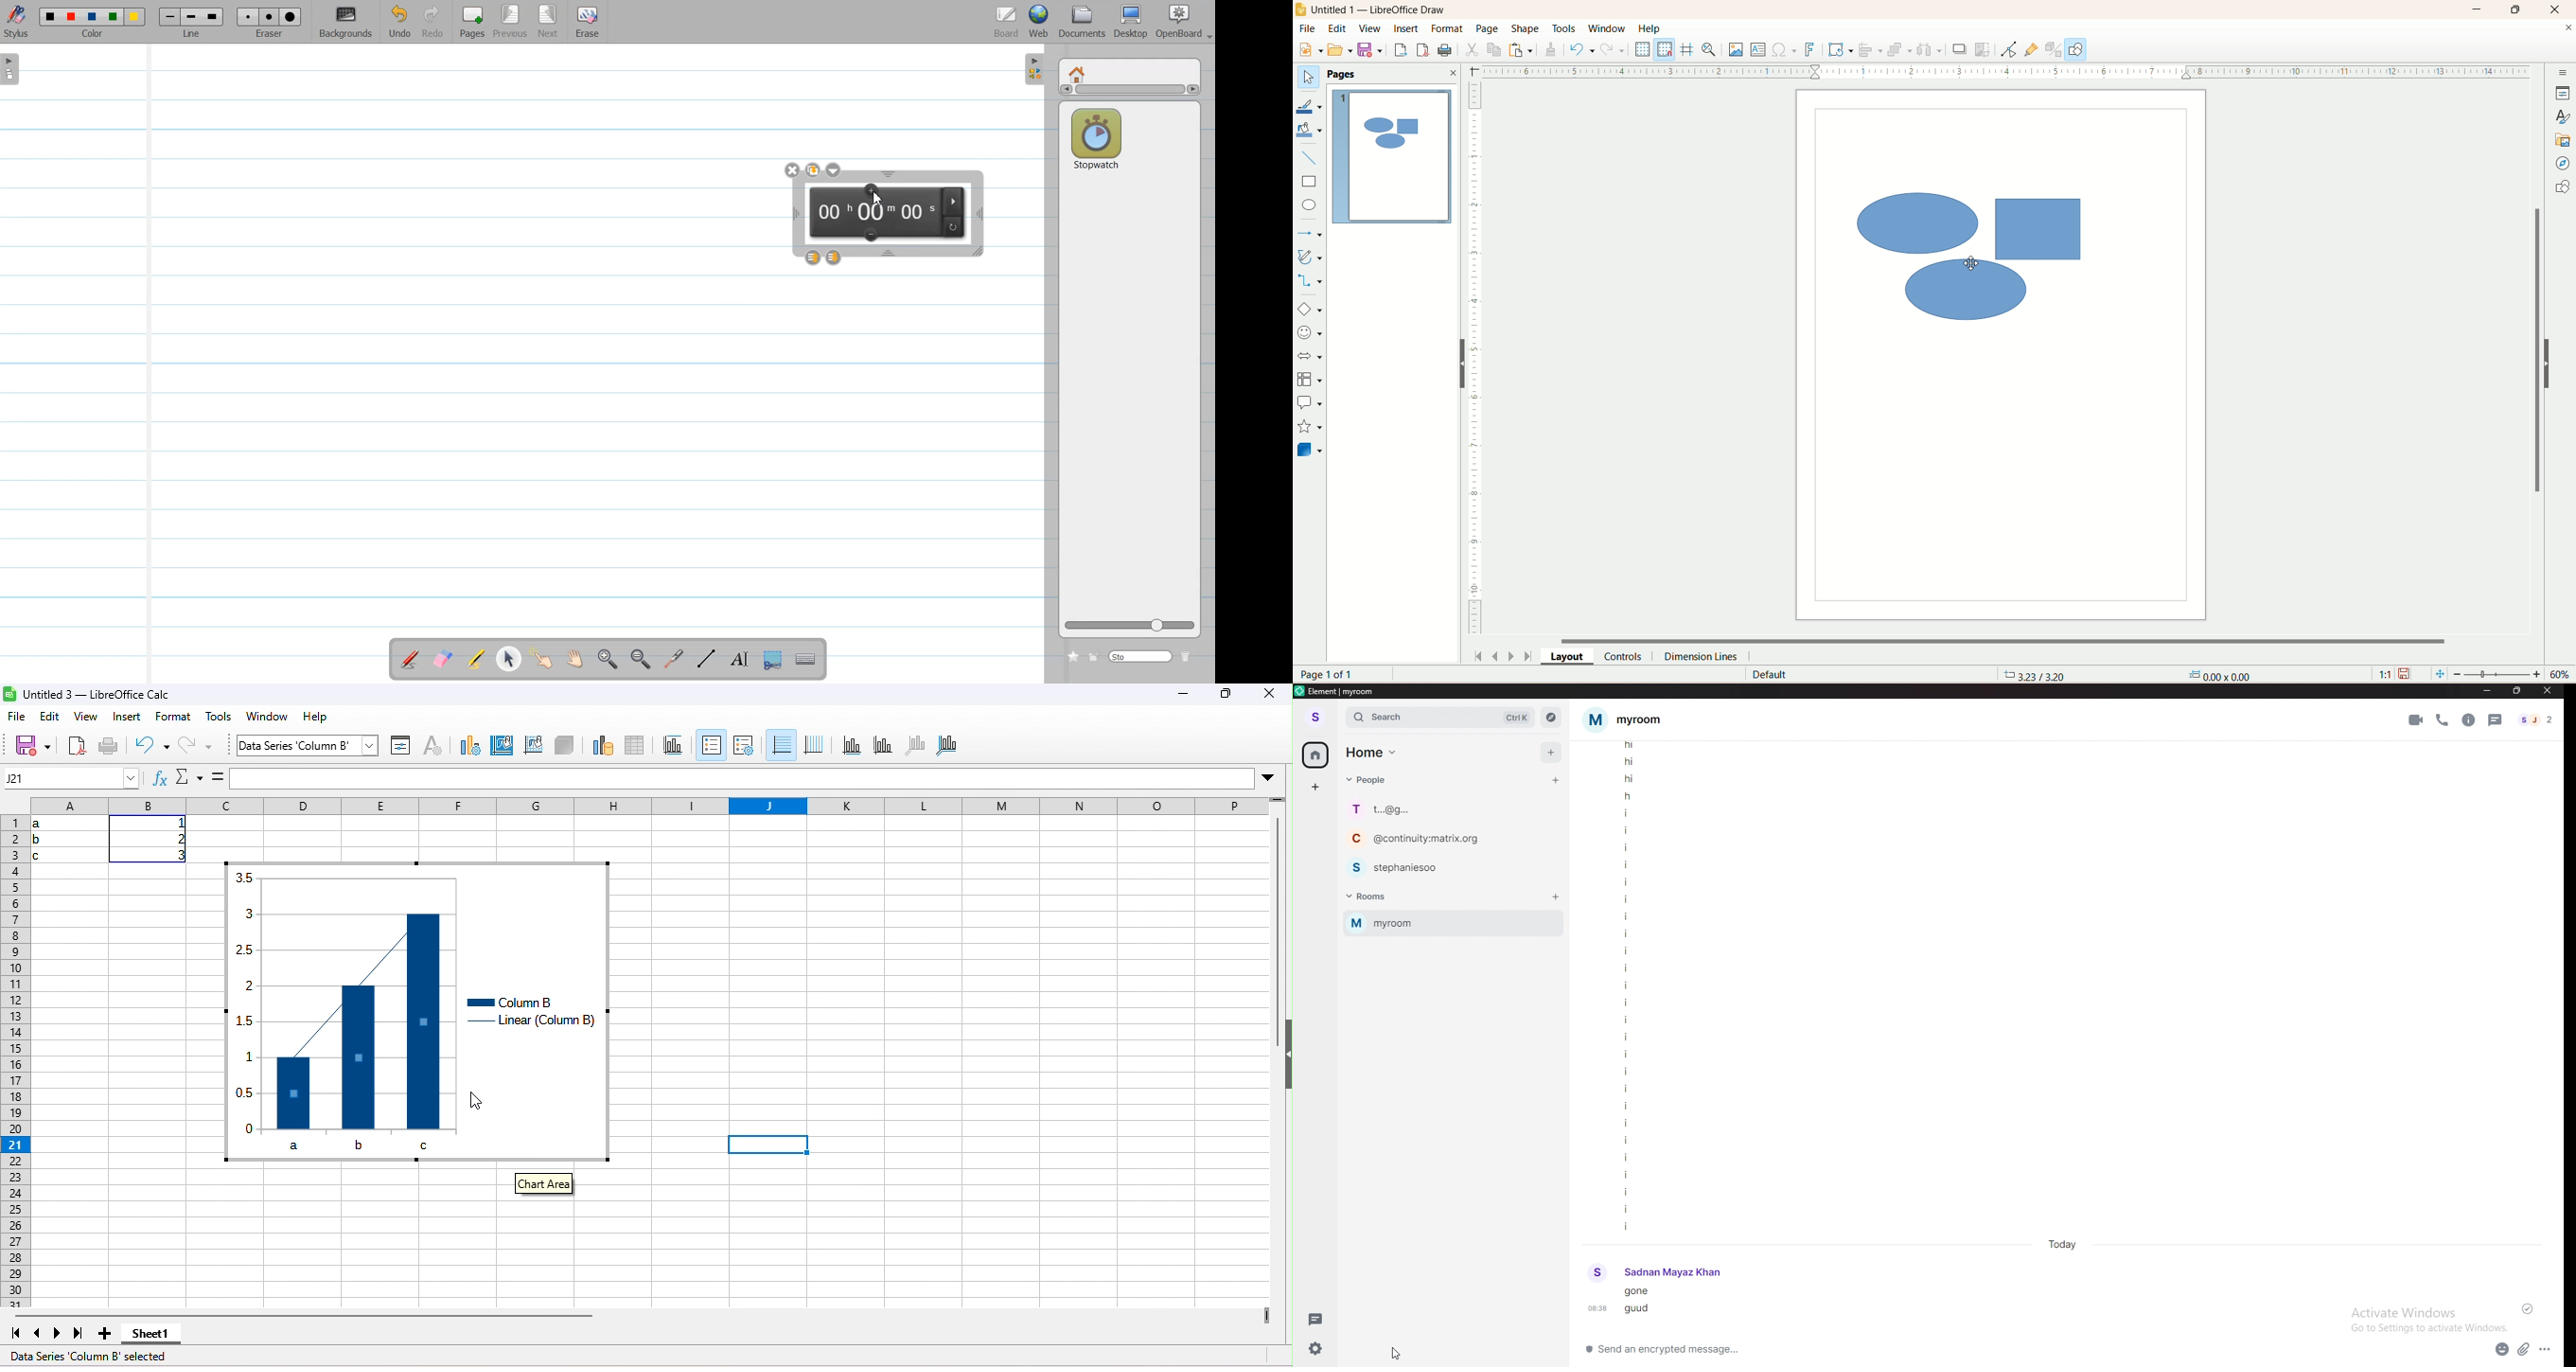 The width and height of the screenshot is (2576, 1372). Describe the element at coordinates (2564, 116) in the screenshot. I see `styles` at that location.